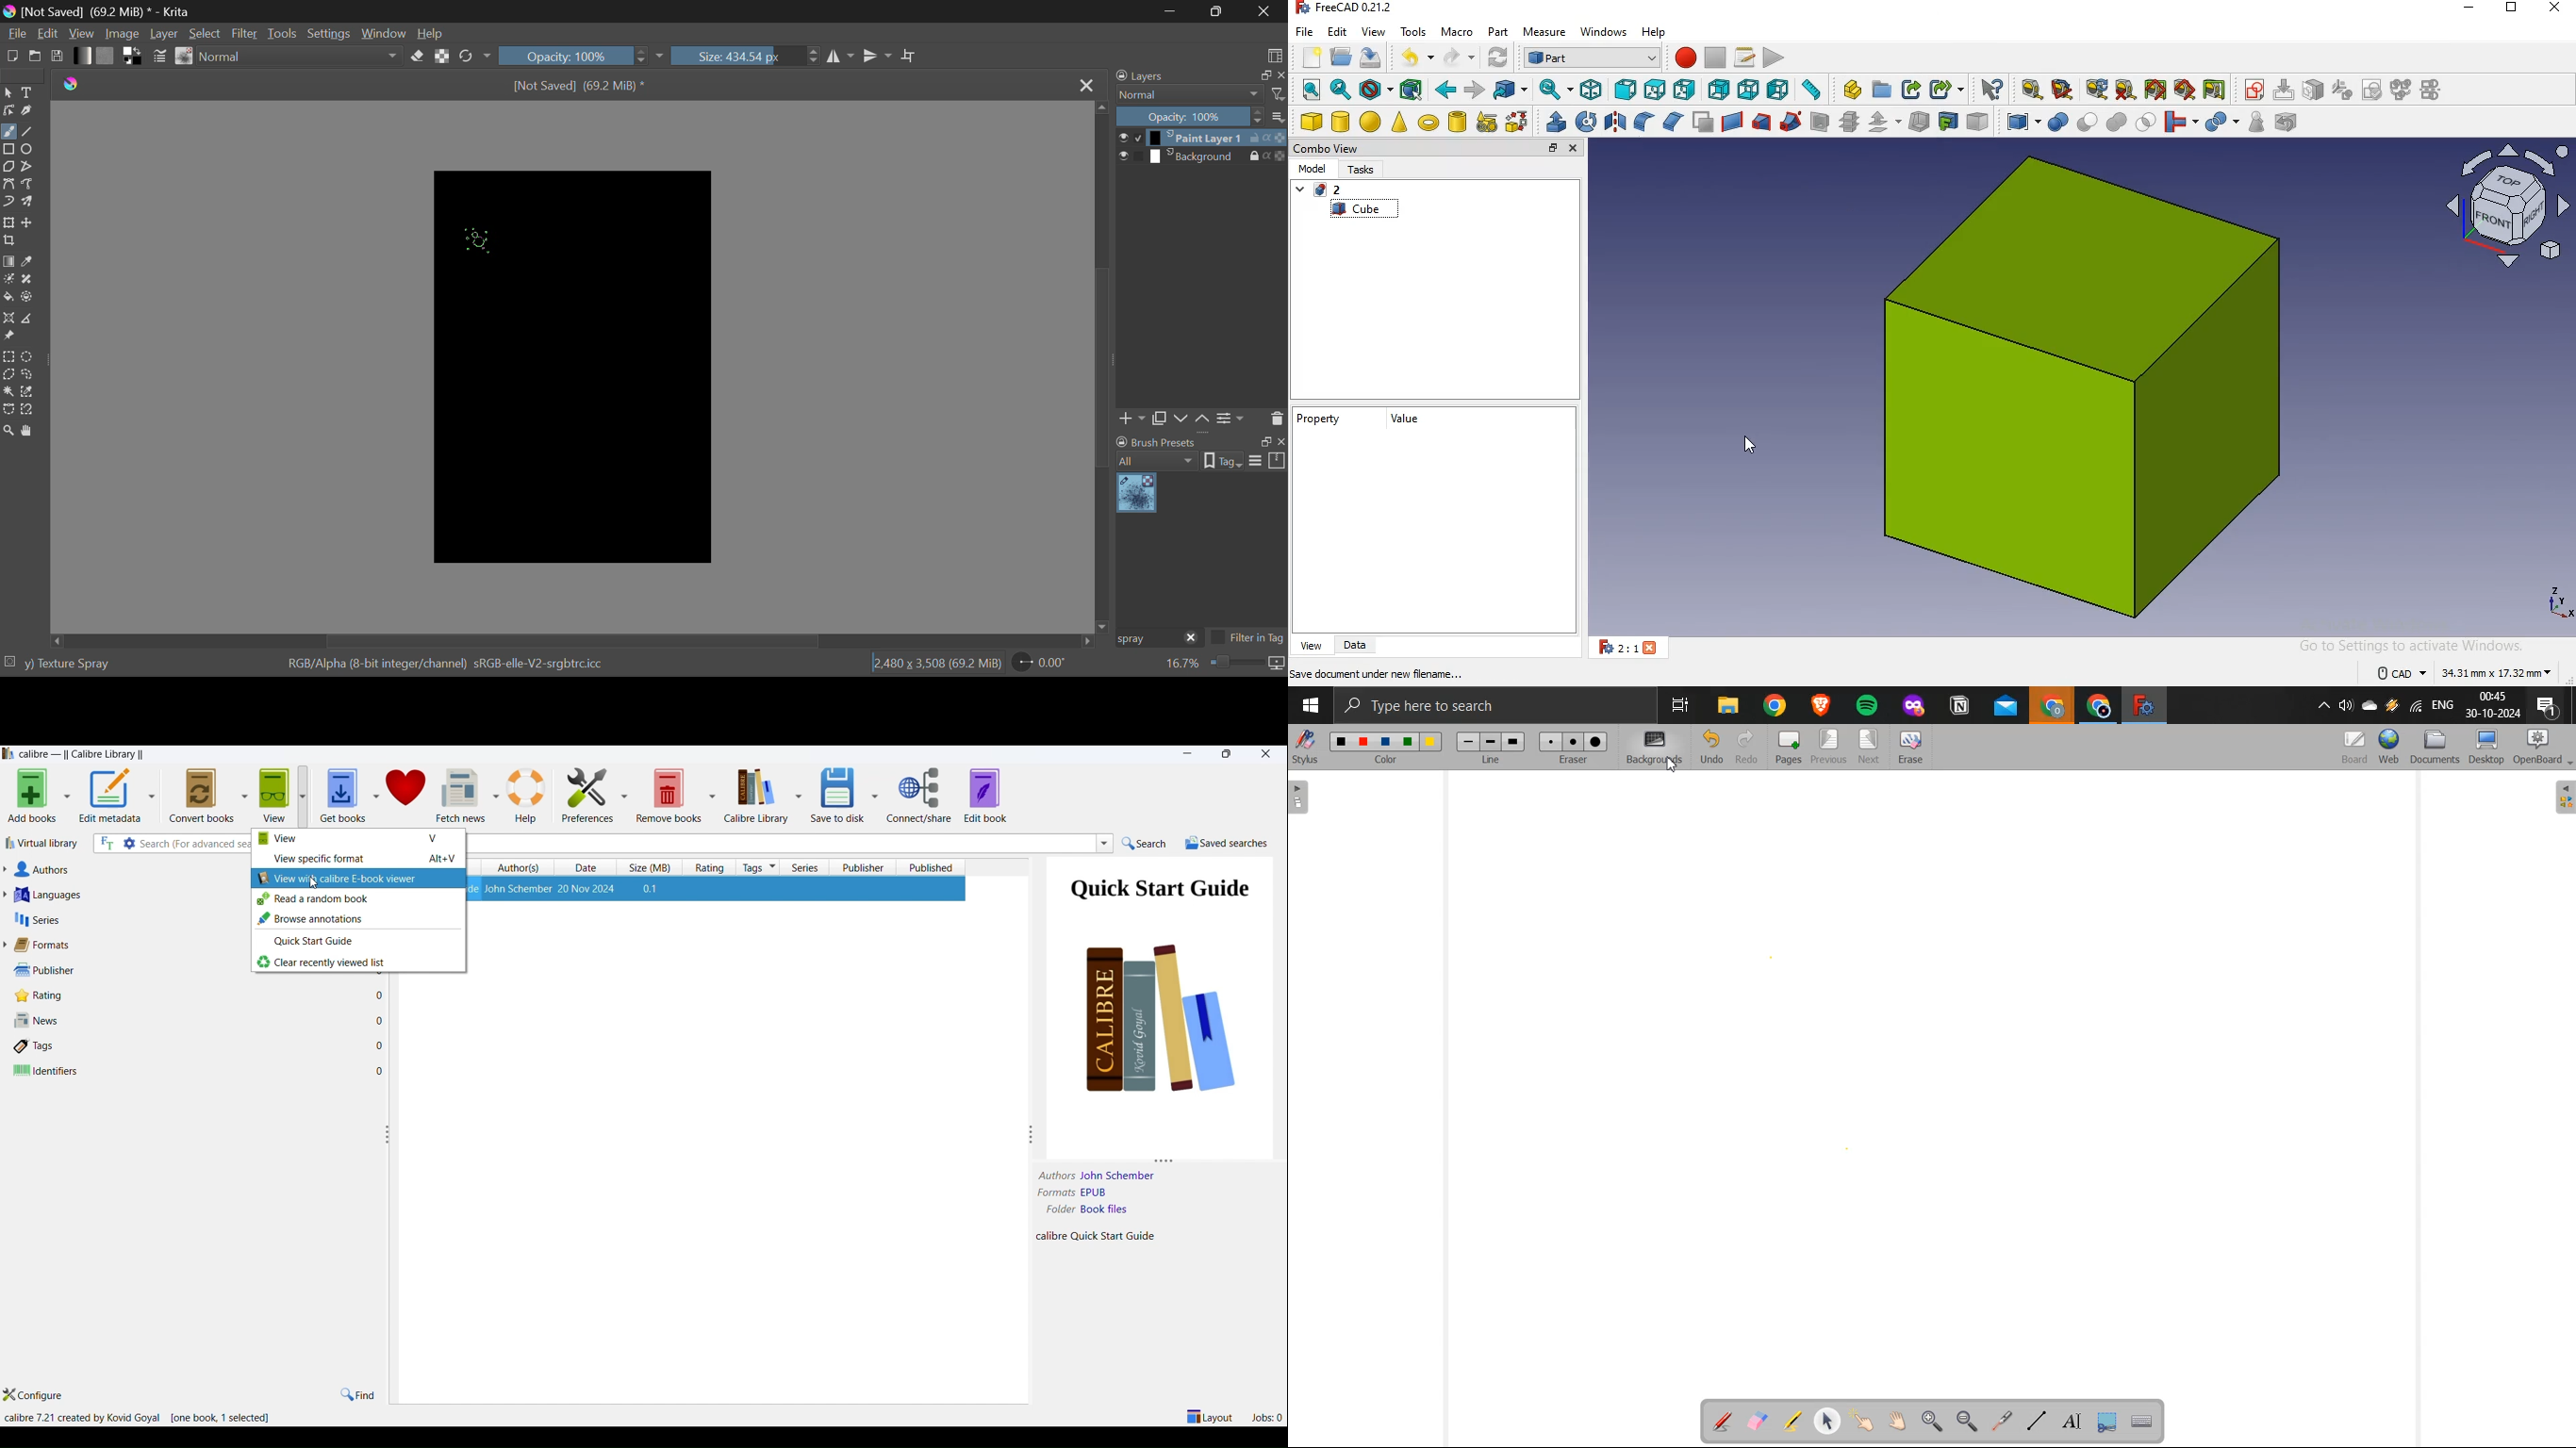 The image size is (2576, 1456). Describe the element at coordinates (1517, 122) in the screenshot. I see `shape builder` at that location.